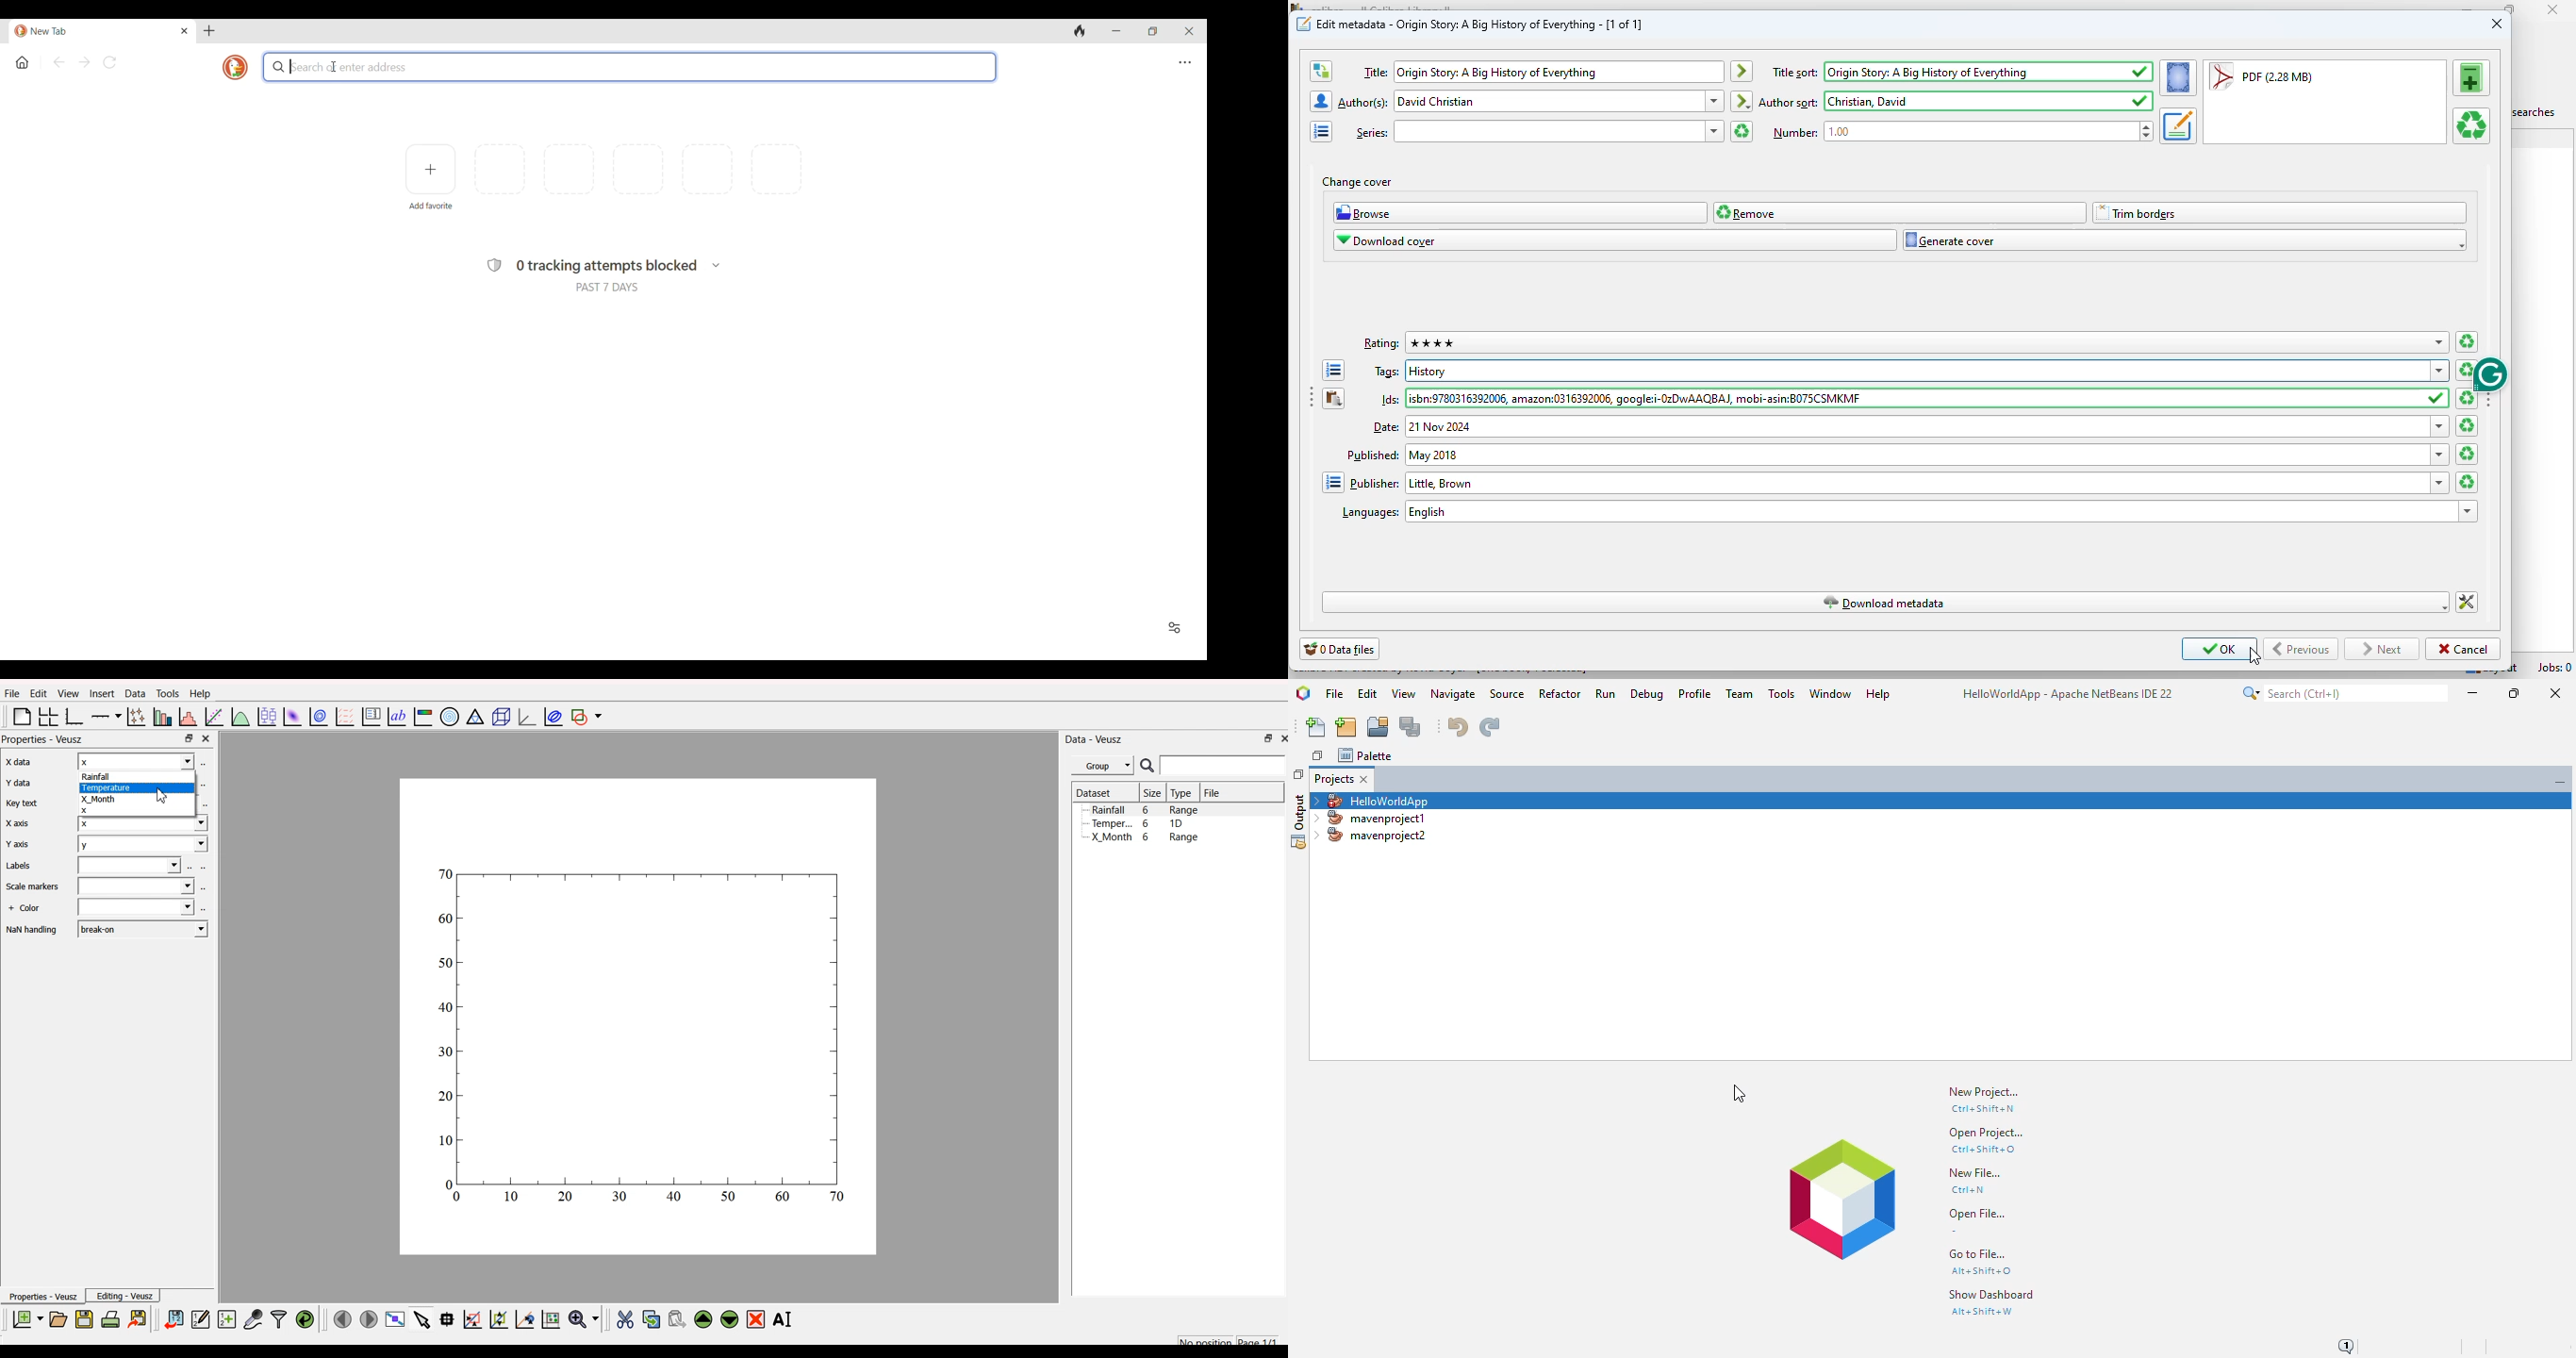  What do you see at coordinates (1974, 72) in the screenshot?
I see `title sort: Origin Story: A Big History of Everything` at bounding box center [1974, 72].